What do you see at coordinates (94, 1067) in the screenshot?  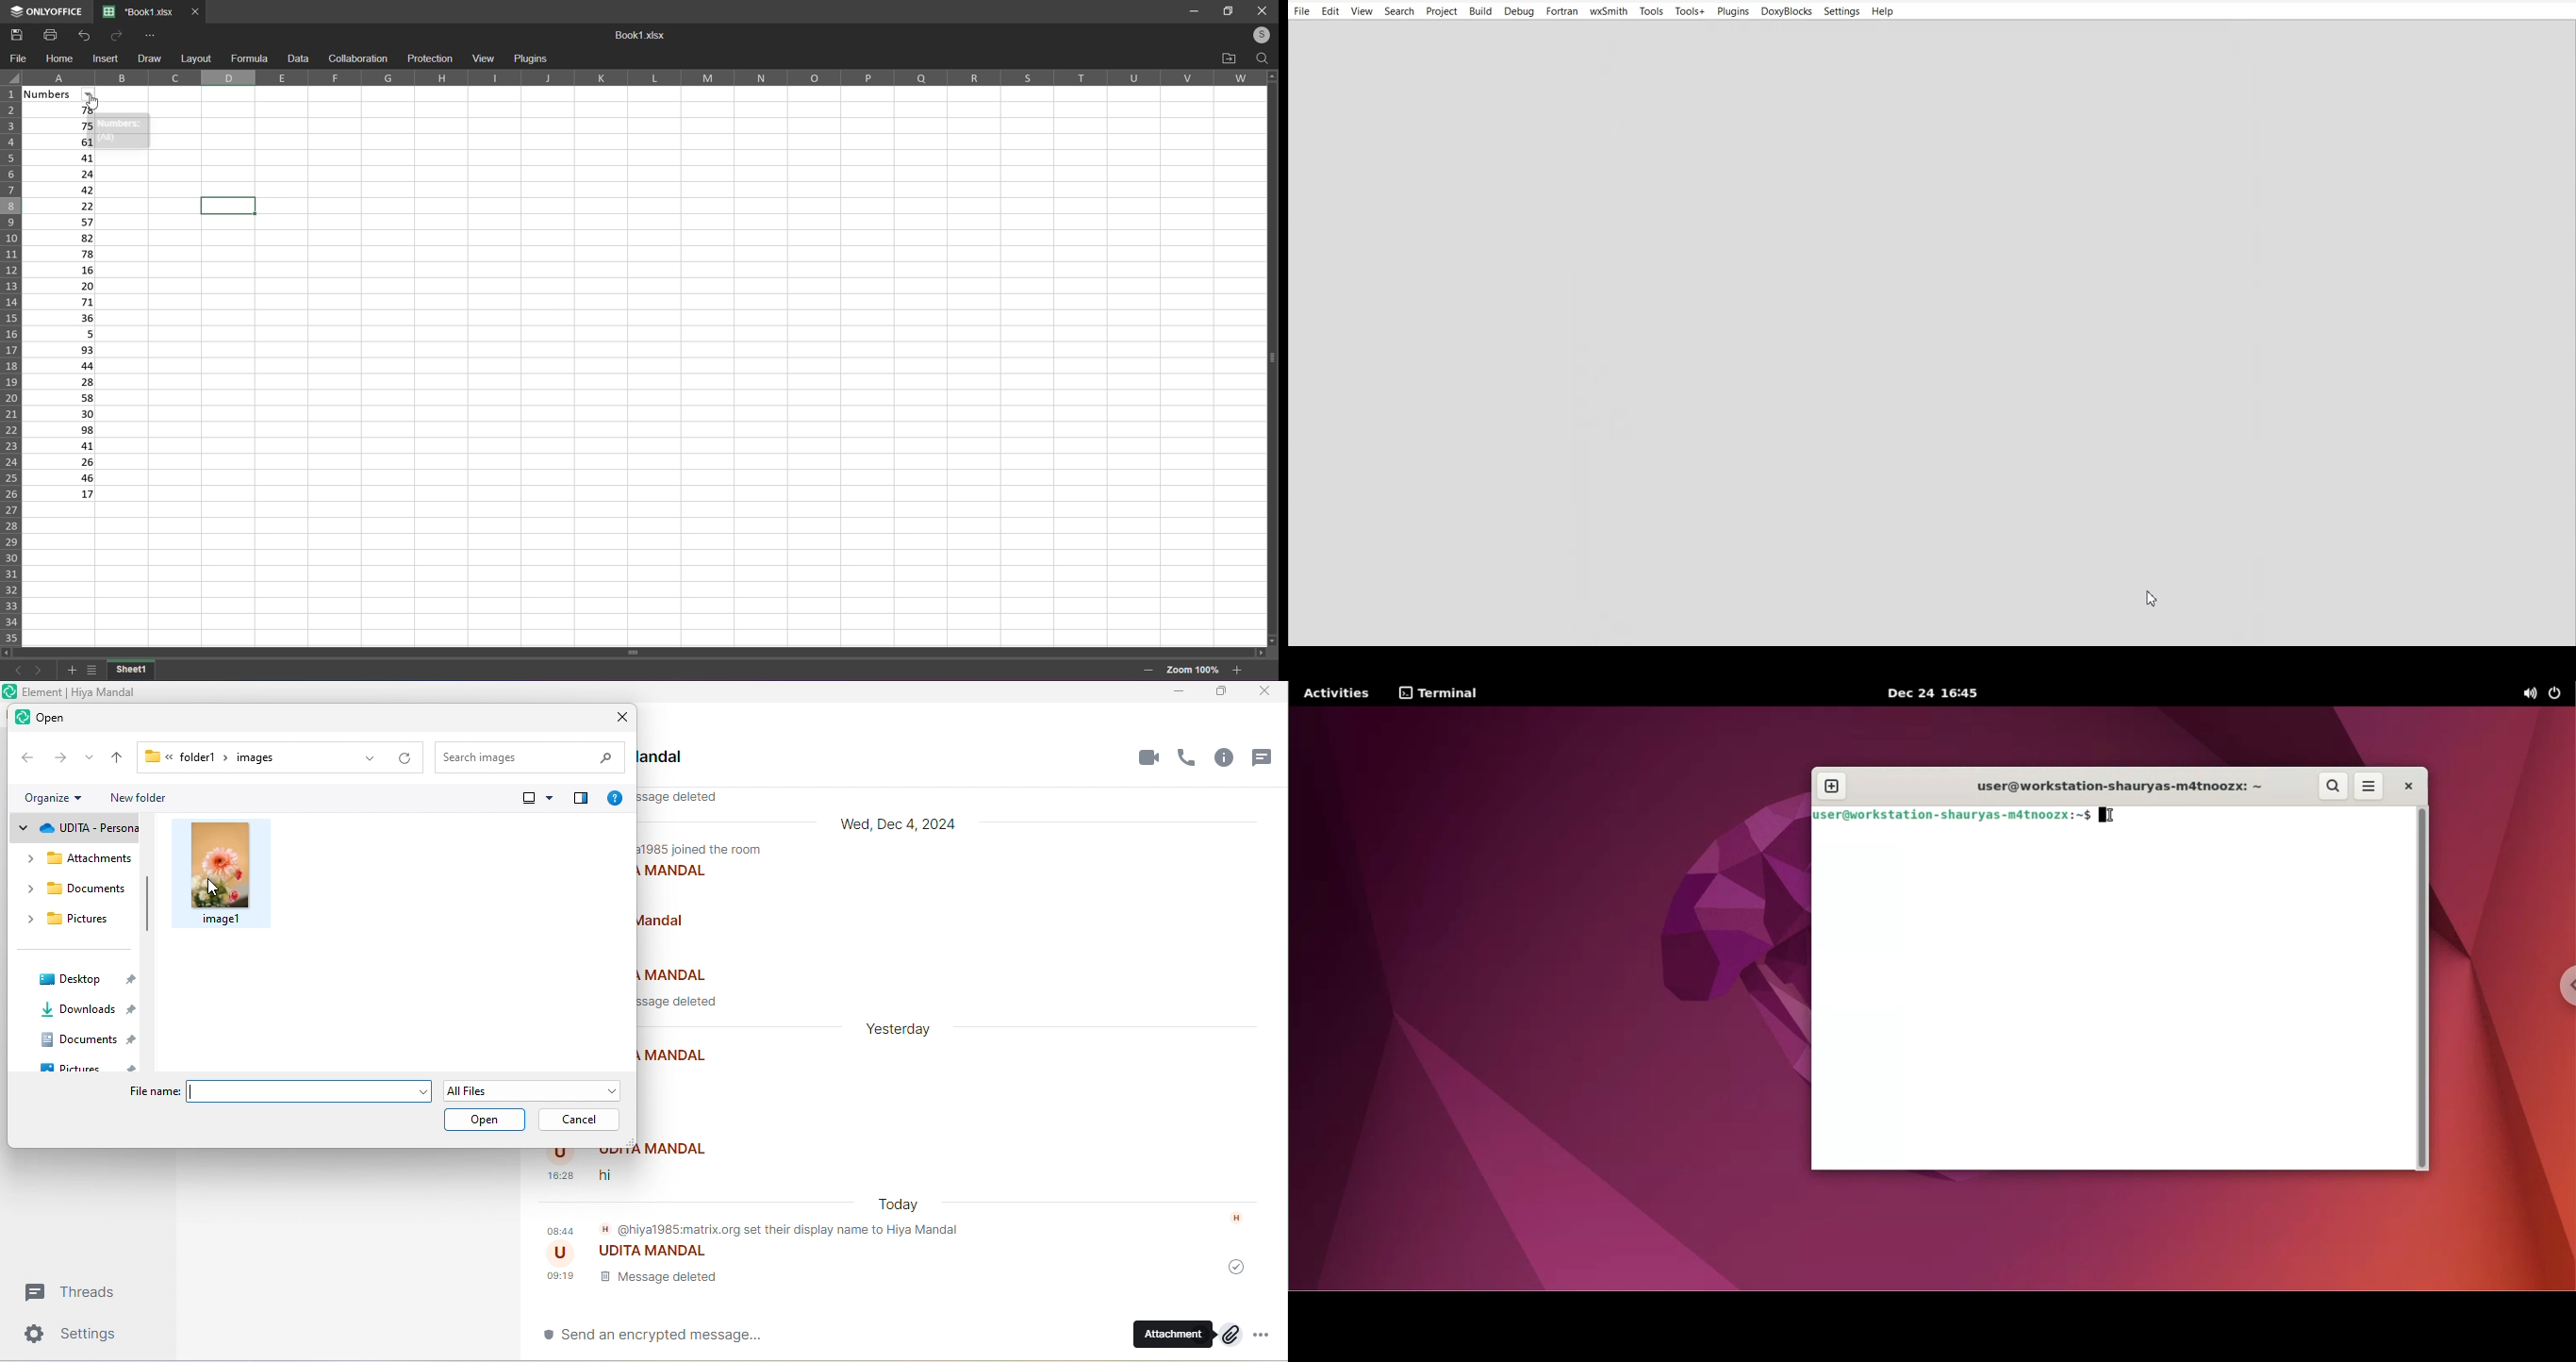 I see `picture` at bounding box center [94, 1067].